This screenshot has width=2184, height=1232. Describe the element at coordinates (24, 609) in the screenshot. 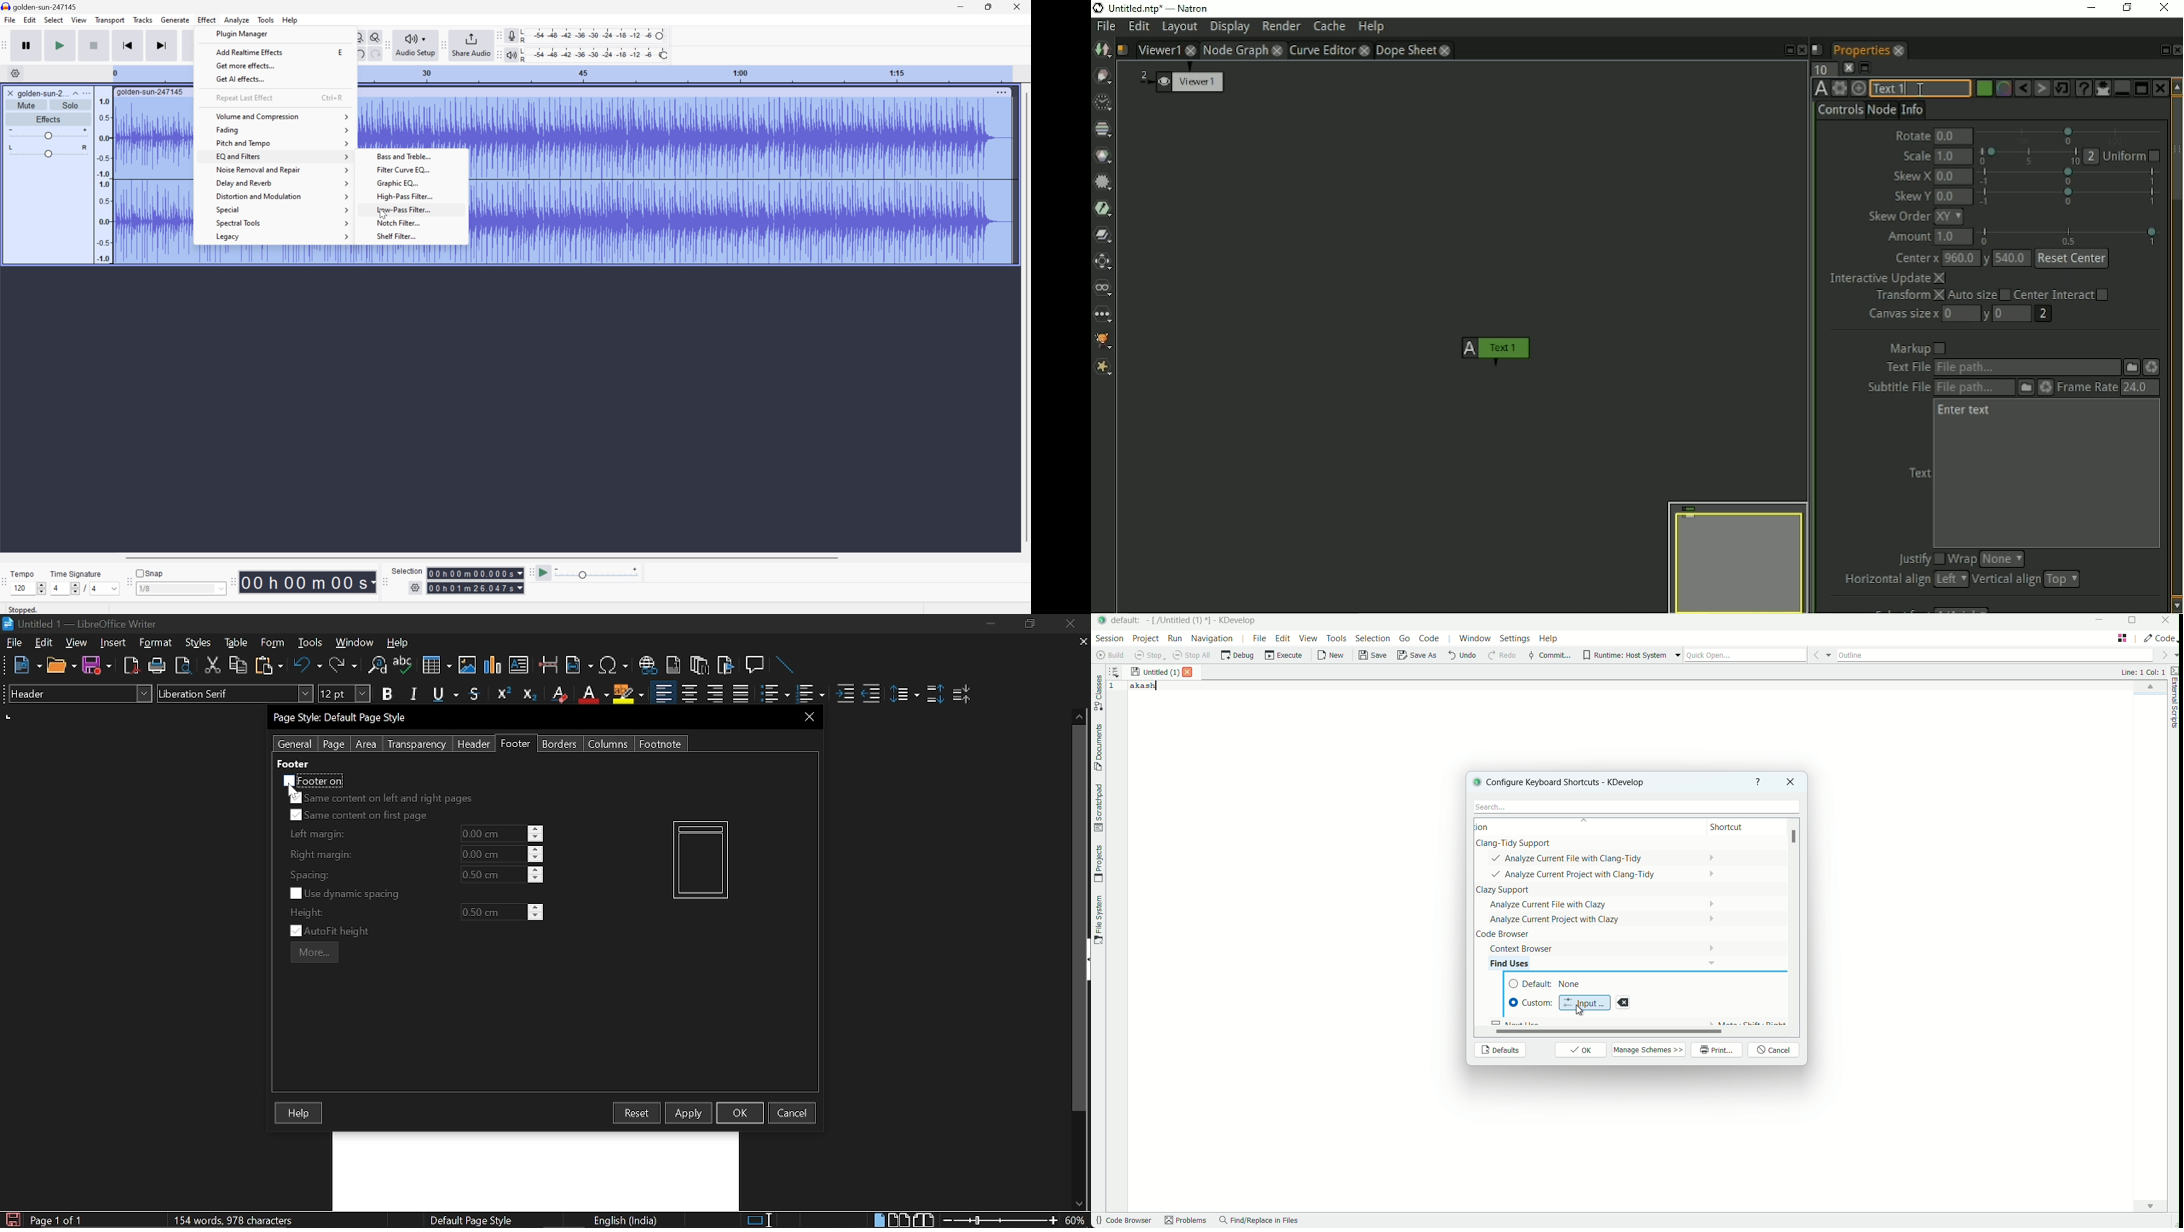

I see `Stopped` at that location.